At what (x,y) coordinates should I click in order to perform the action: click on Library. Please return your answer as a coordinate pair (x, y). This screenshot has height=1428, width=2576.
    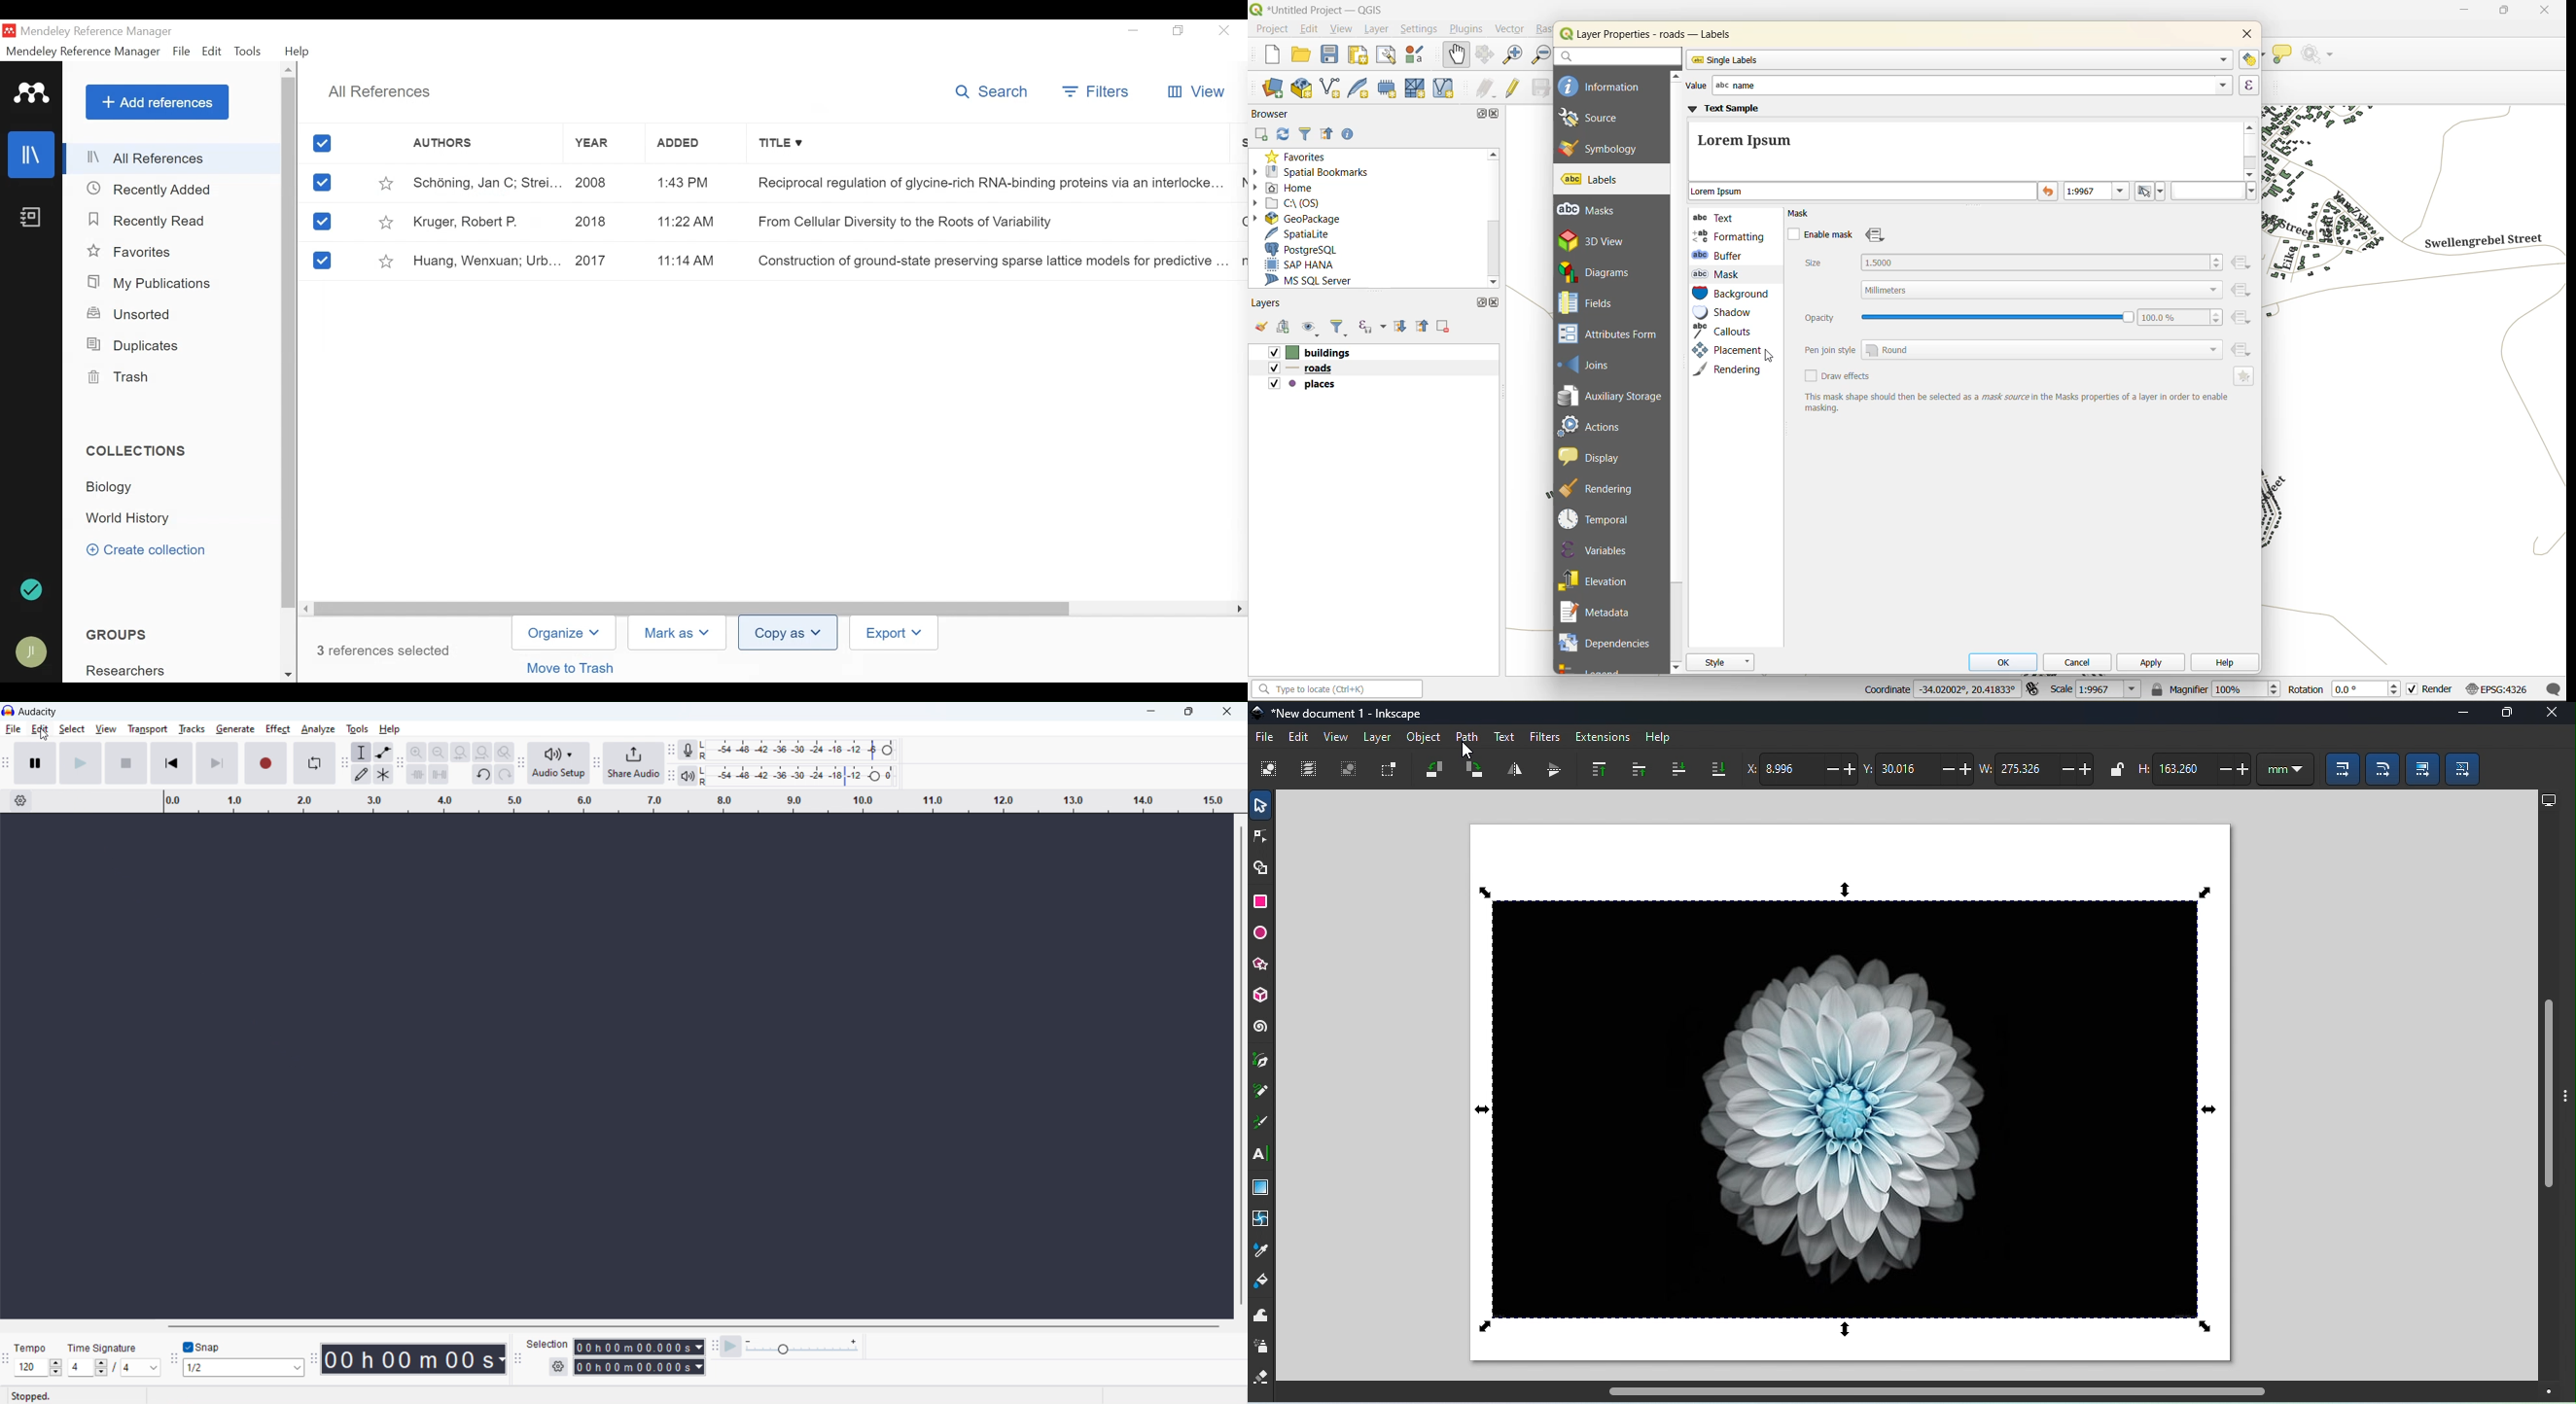
    Looking at the image, I should click on (31, 155).